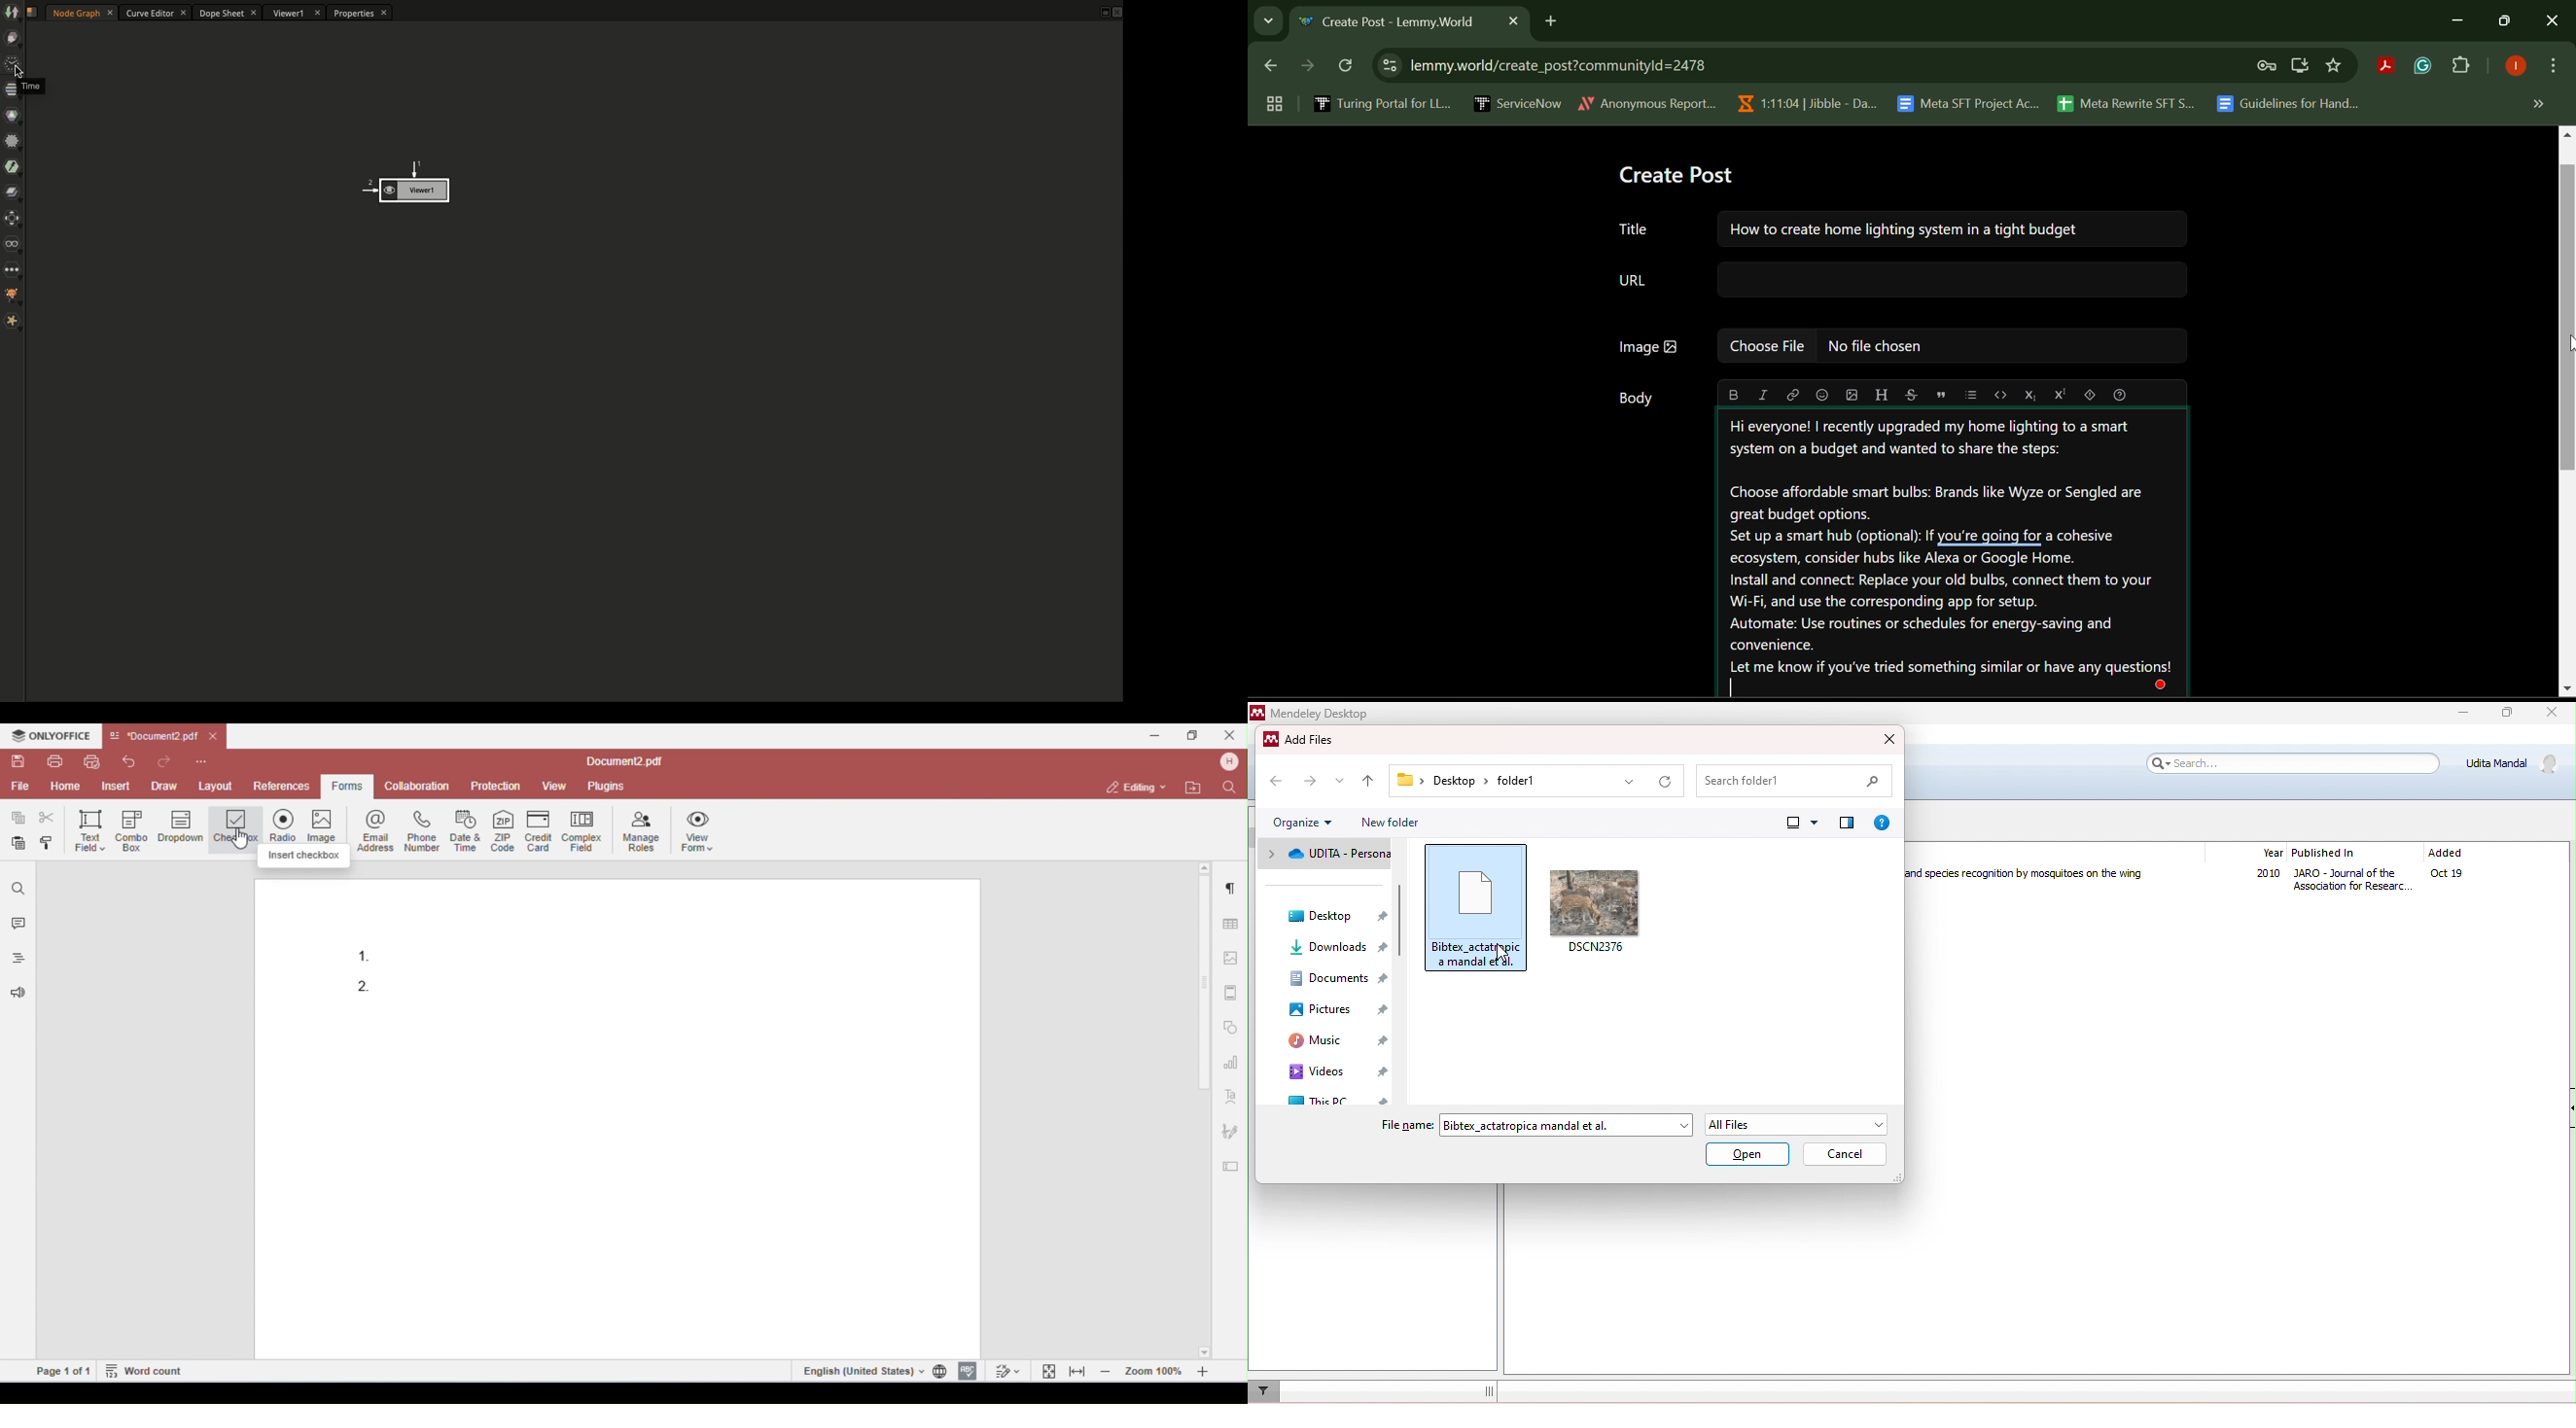  I want to click on bold, so click(1734, 396).